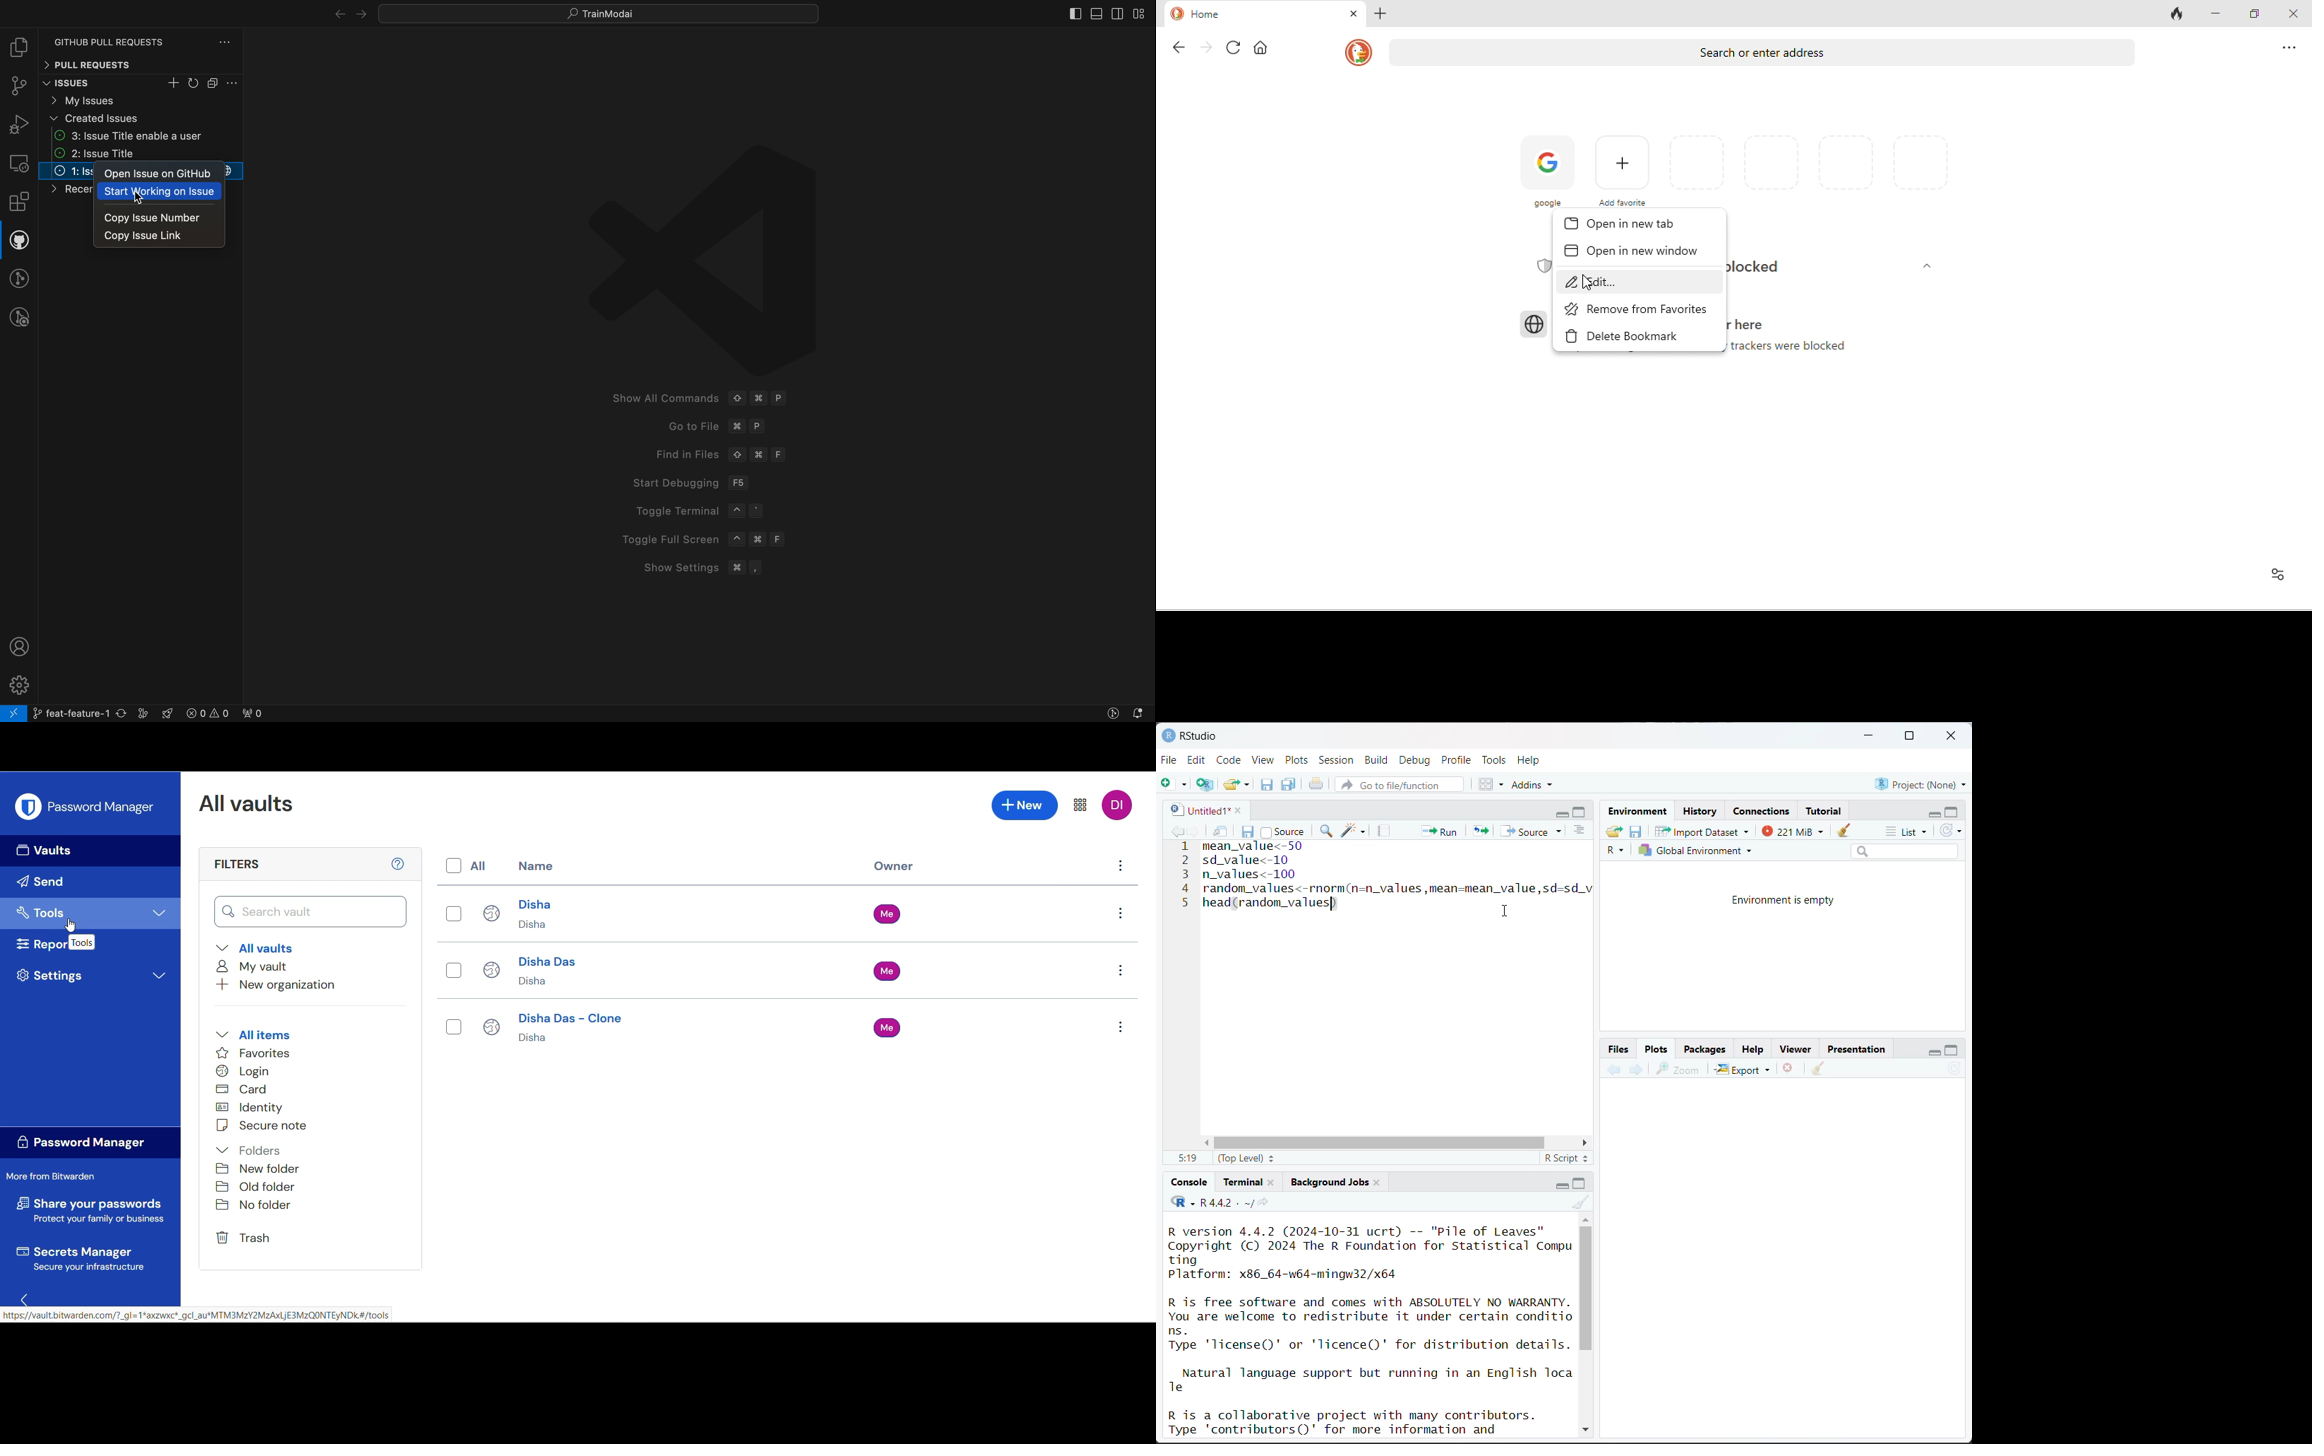 Image resolution: width=2324 pixels, height=1456 pixels. What do you see at coordinates (1222, 832) in the screenshot?
I see `show in new window` at bounding box center [1222, 832].